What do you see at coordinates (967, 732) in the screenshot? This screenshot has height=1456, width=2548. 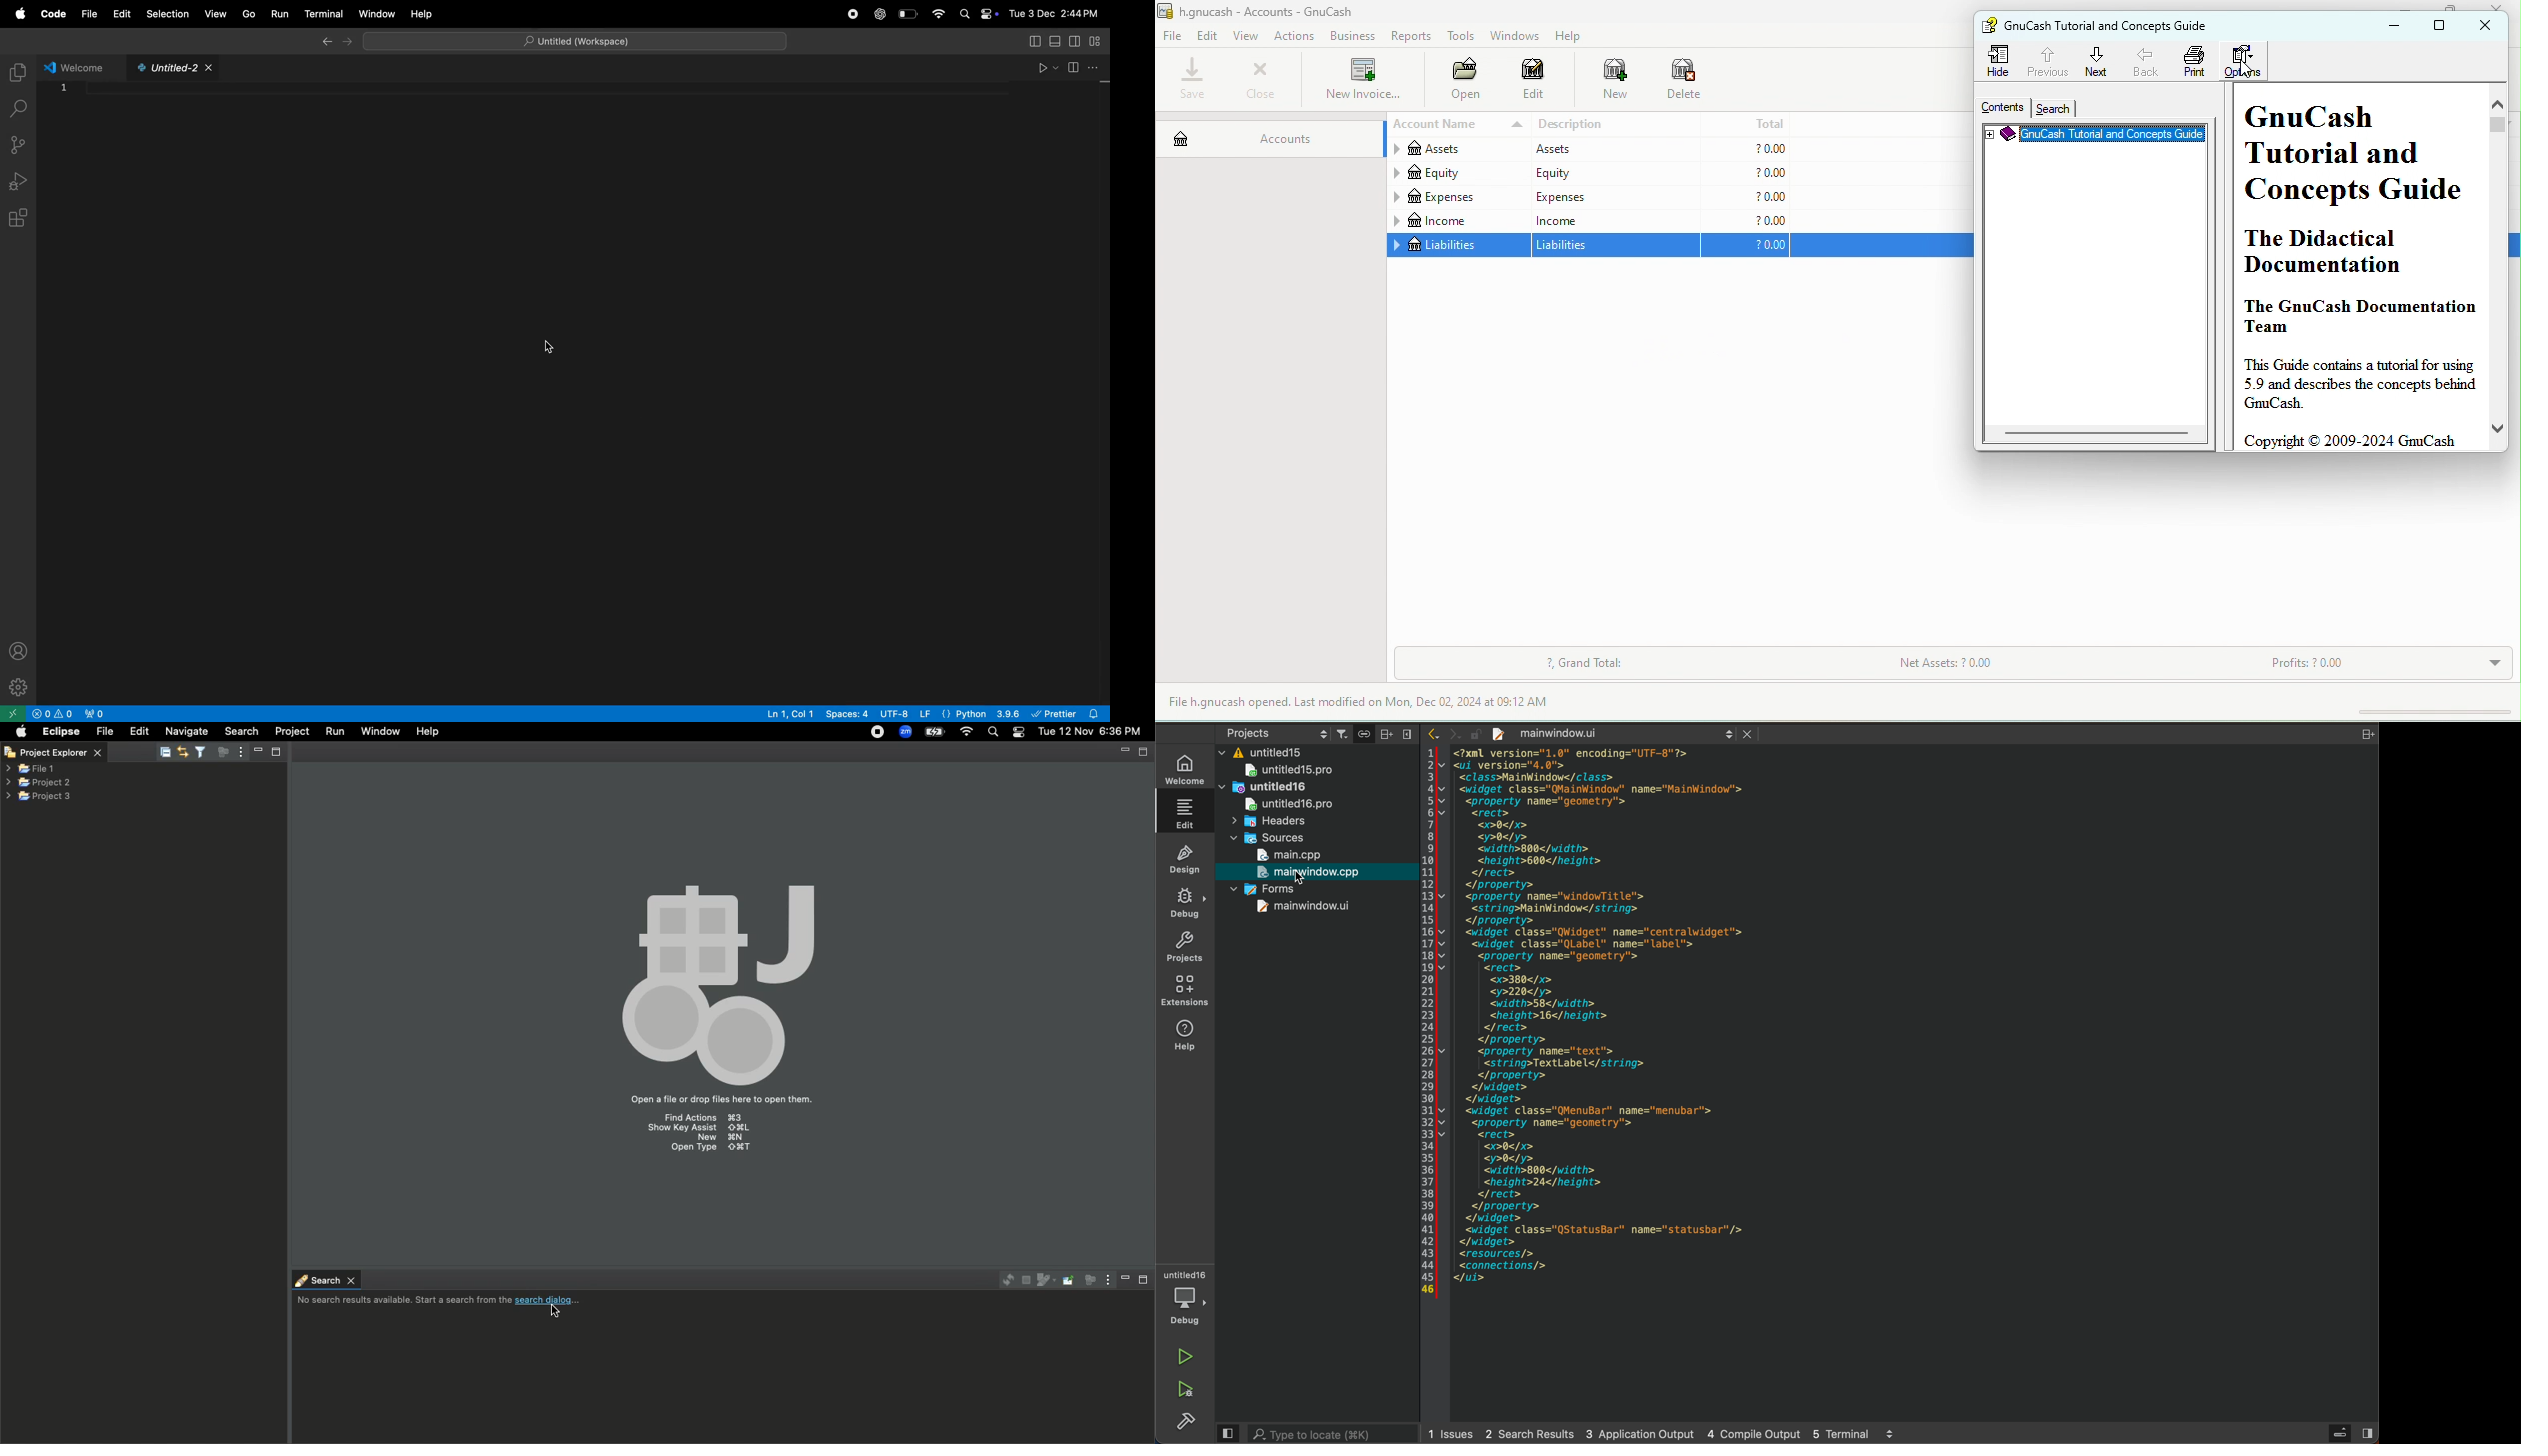 I see `Internet` at bounding box center [967, 732].